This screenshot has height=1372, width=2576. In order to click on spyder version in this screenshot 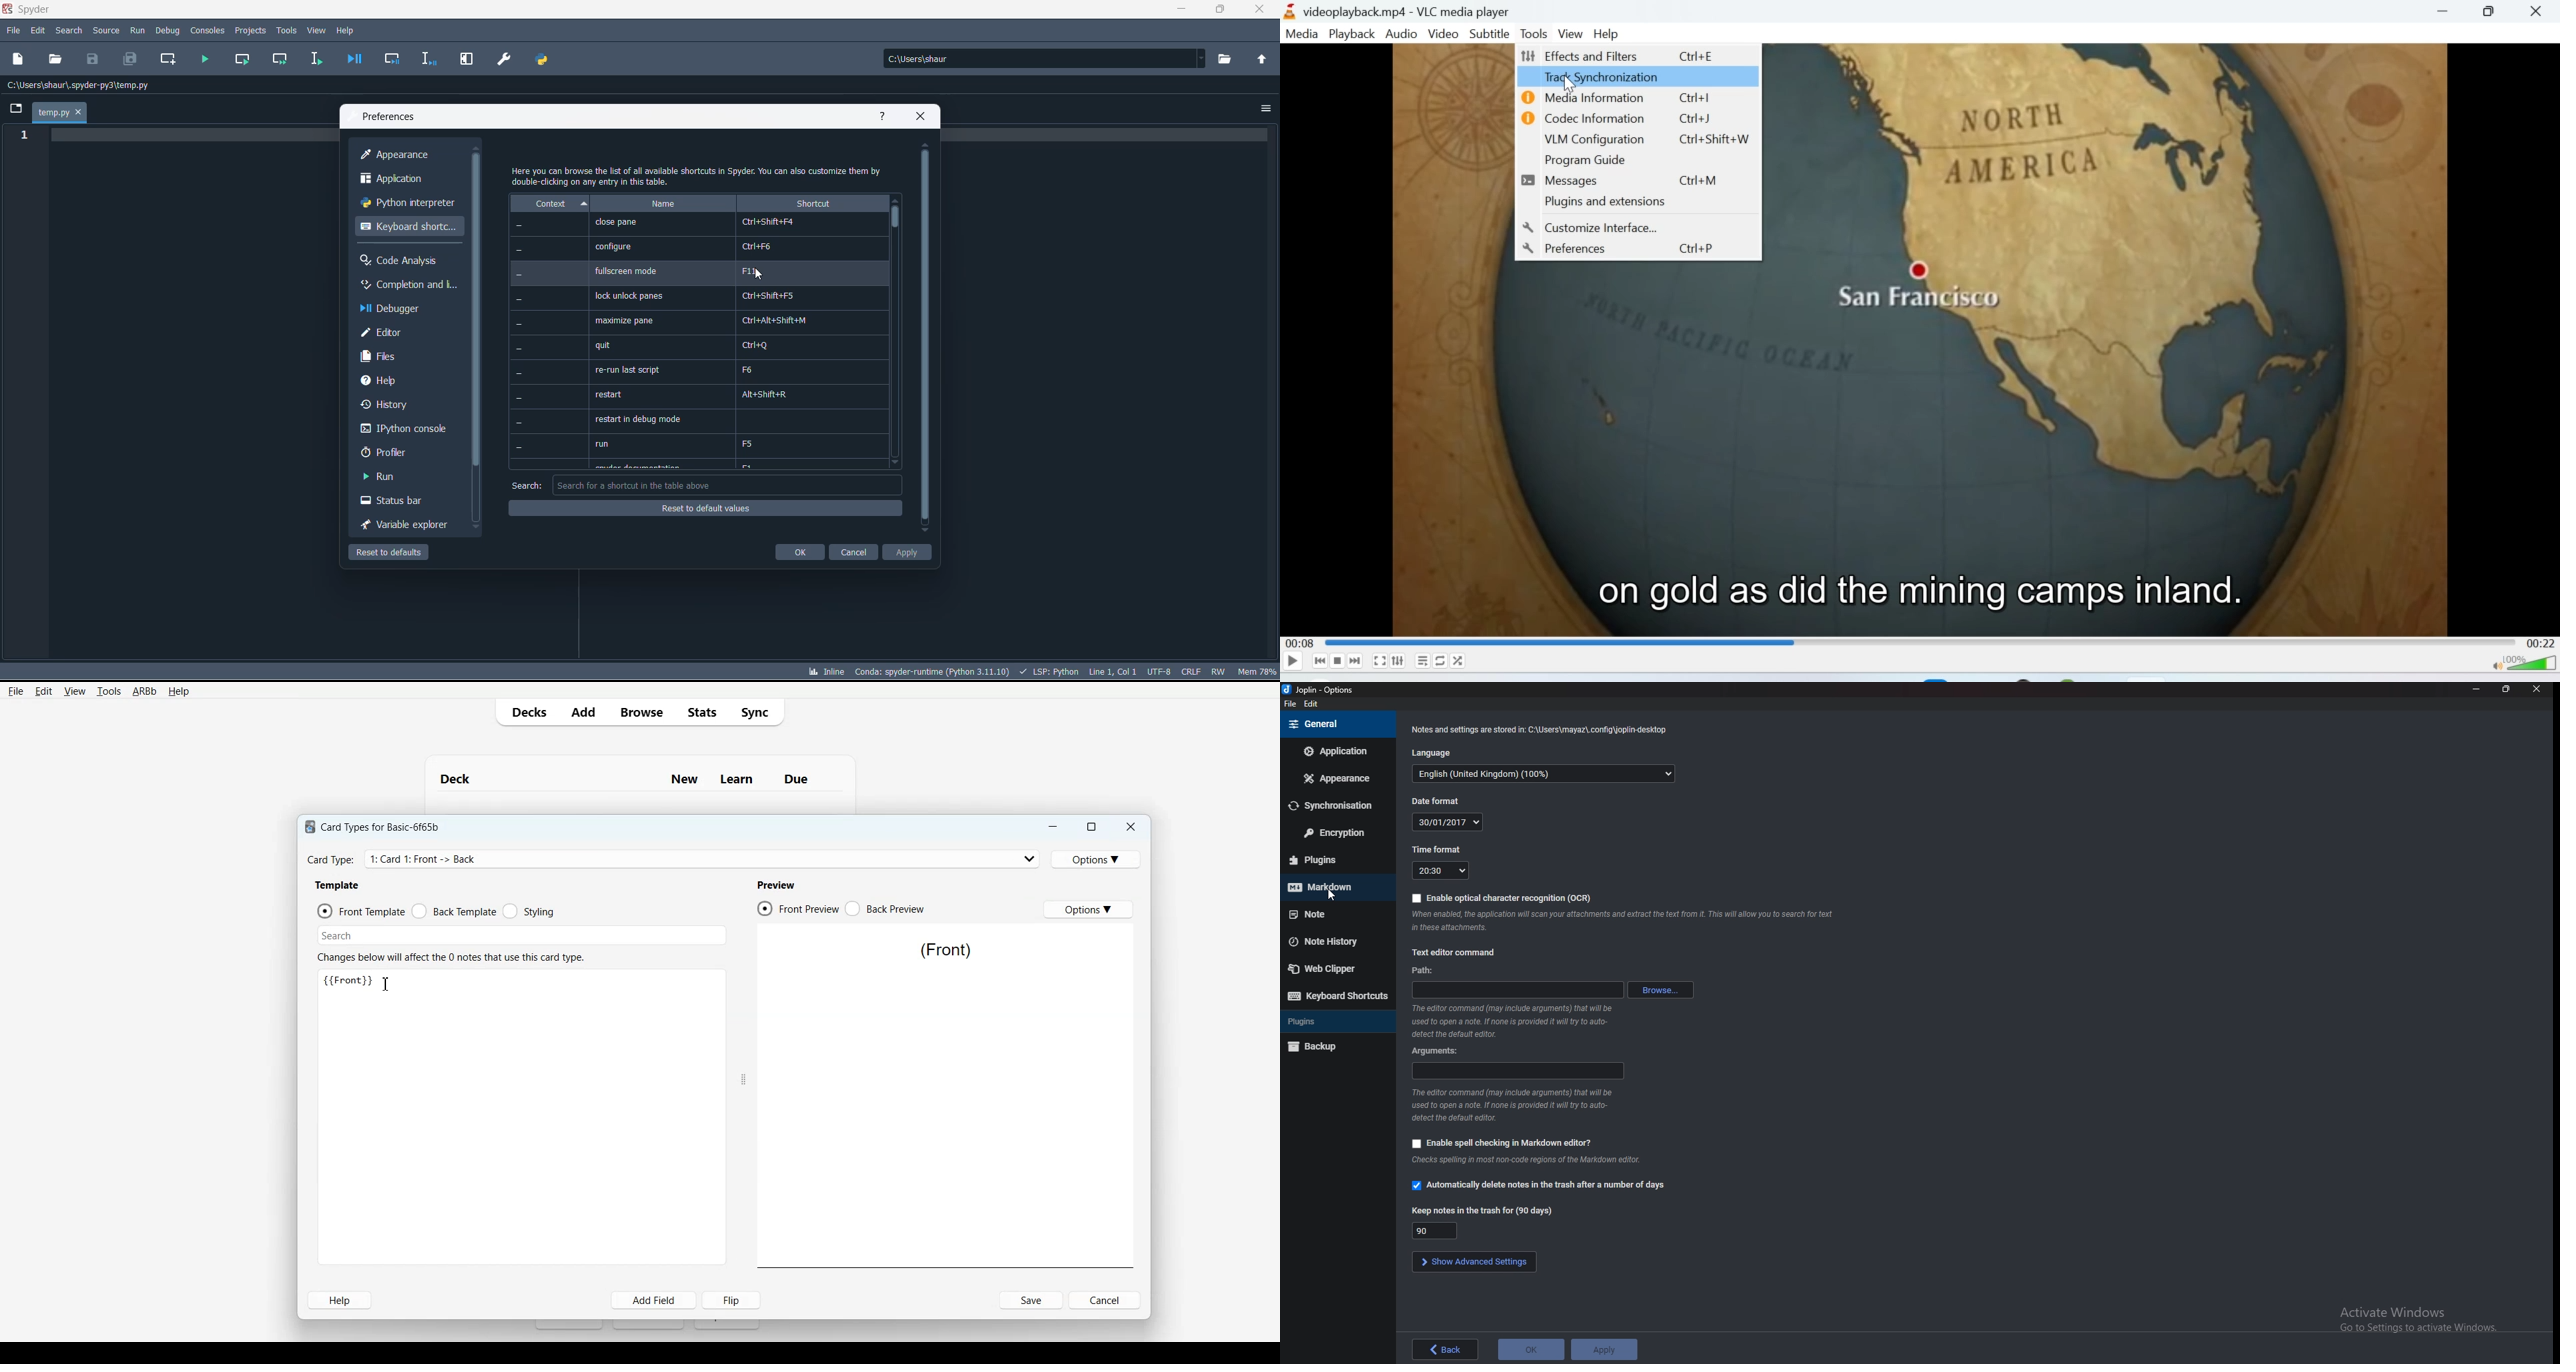, I will do `click(934, 670)`.